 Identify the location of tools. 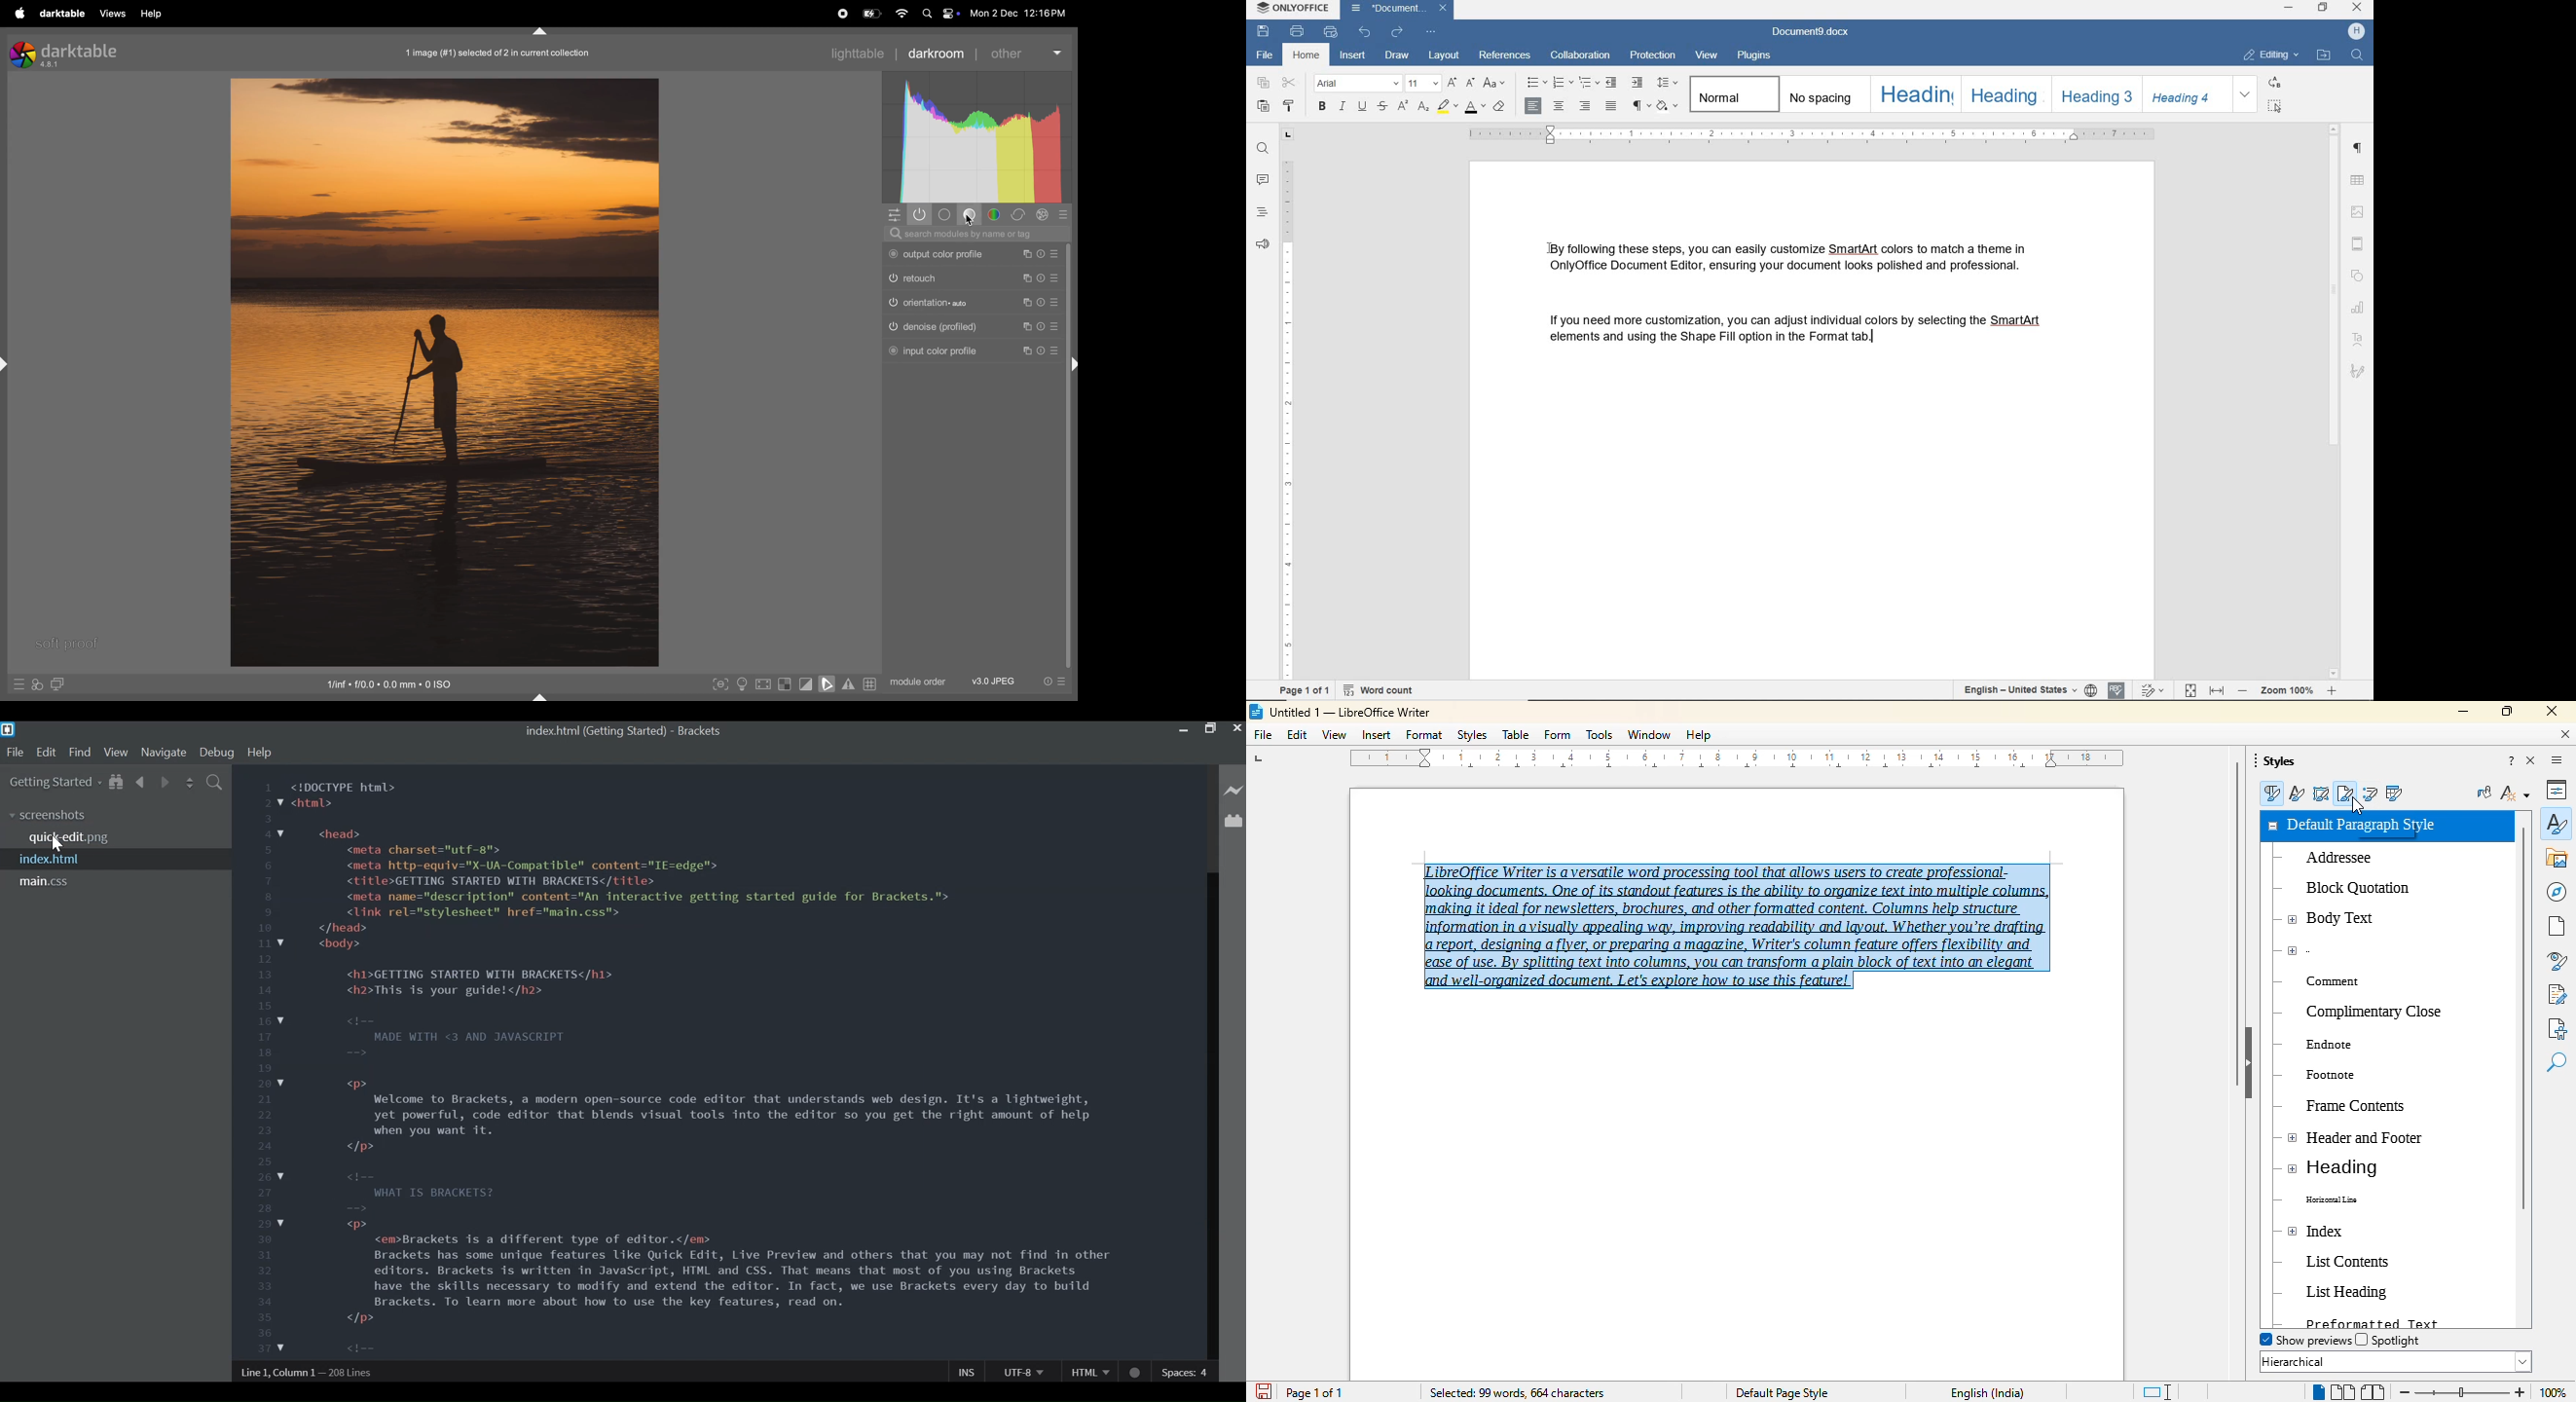
(1600, 735).